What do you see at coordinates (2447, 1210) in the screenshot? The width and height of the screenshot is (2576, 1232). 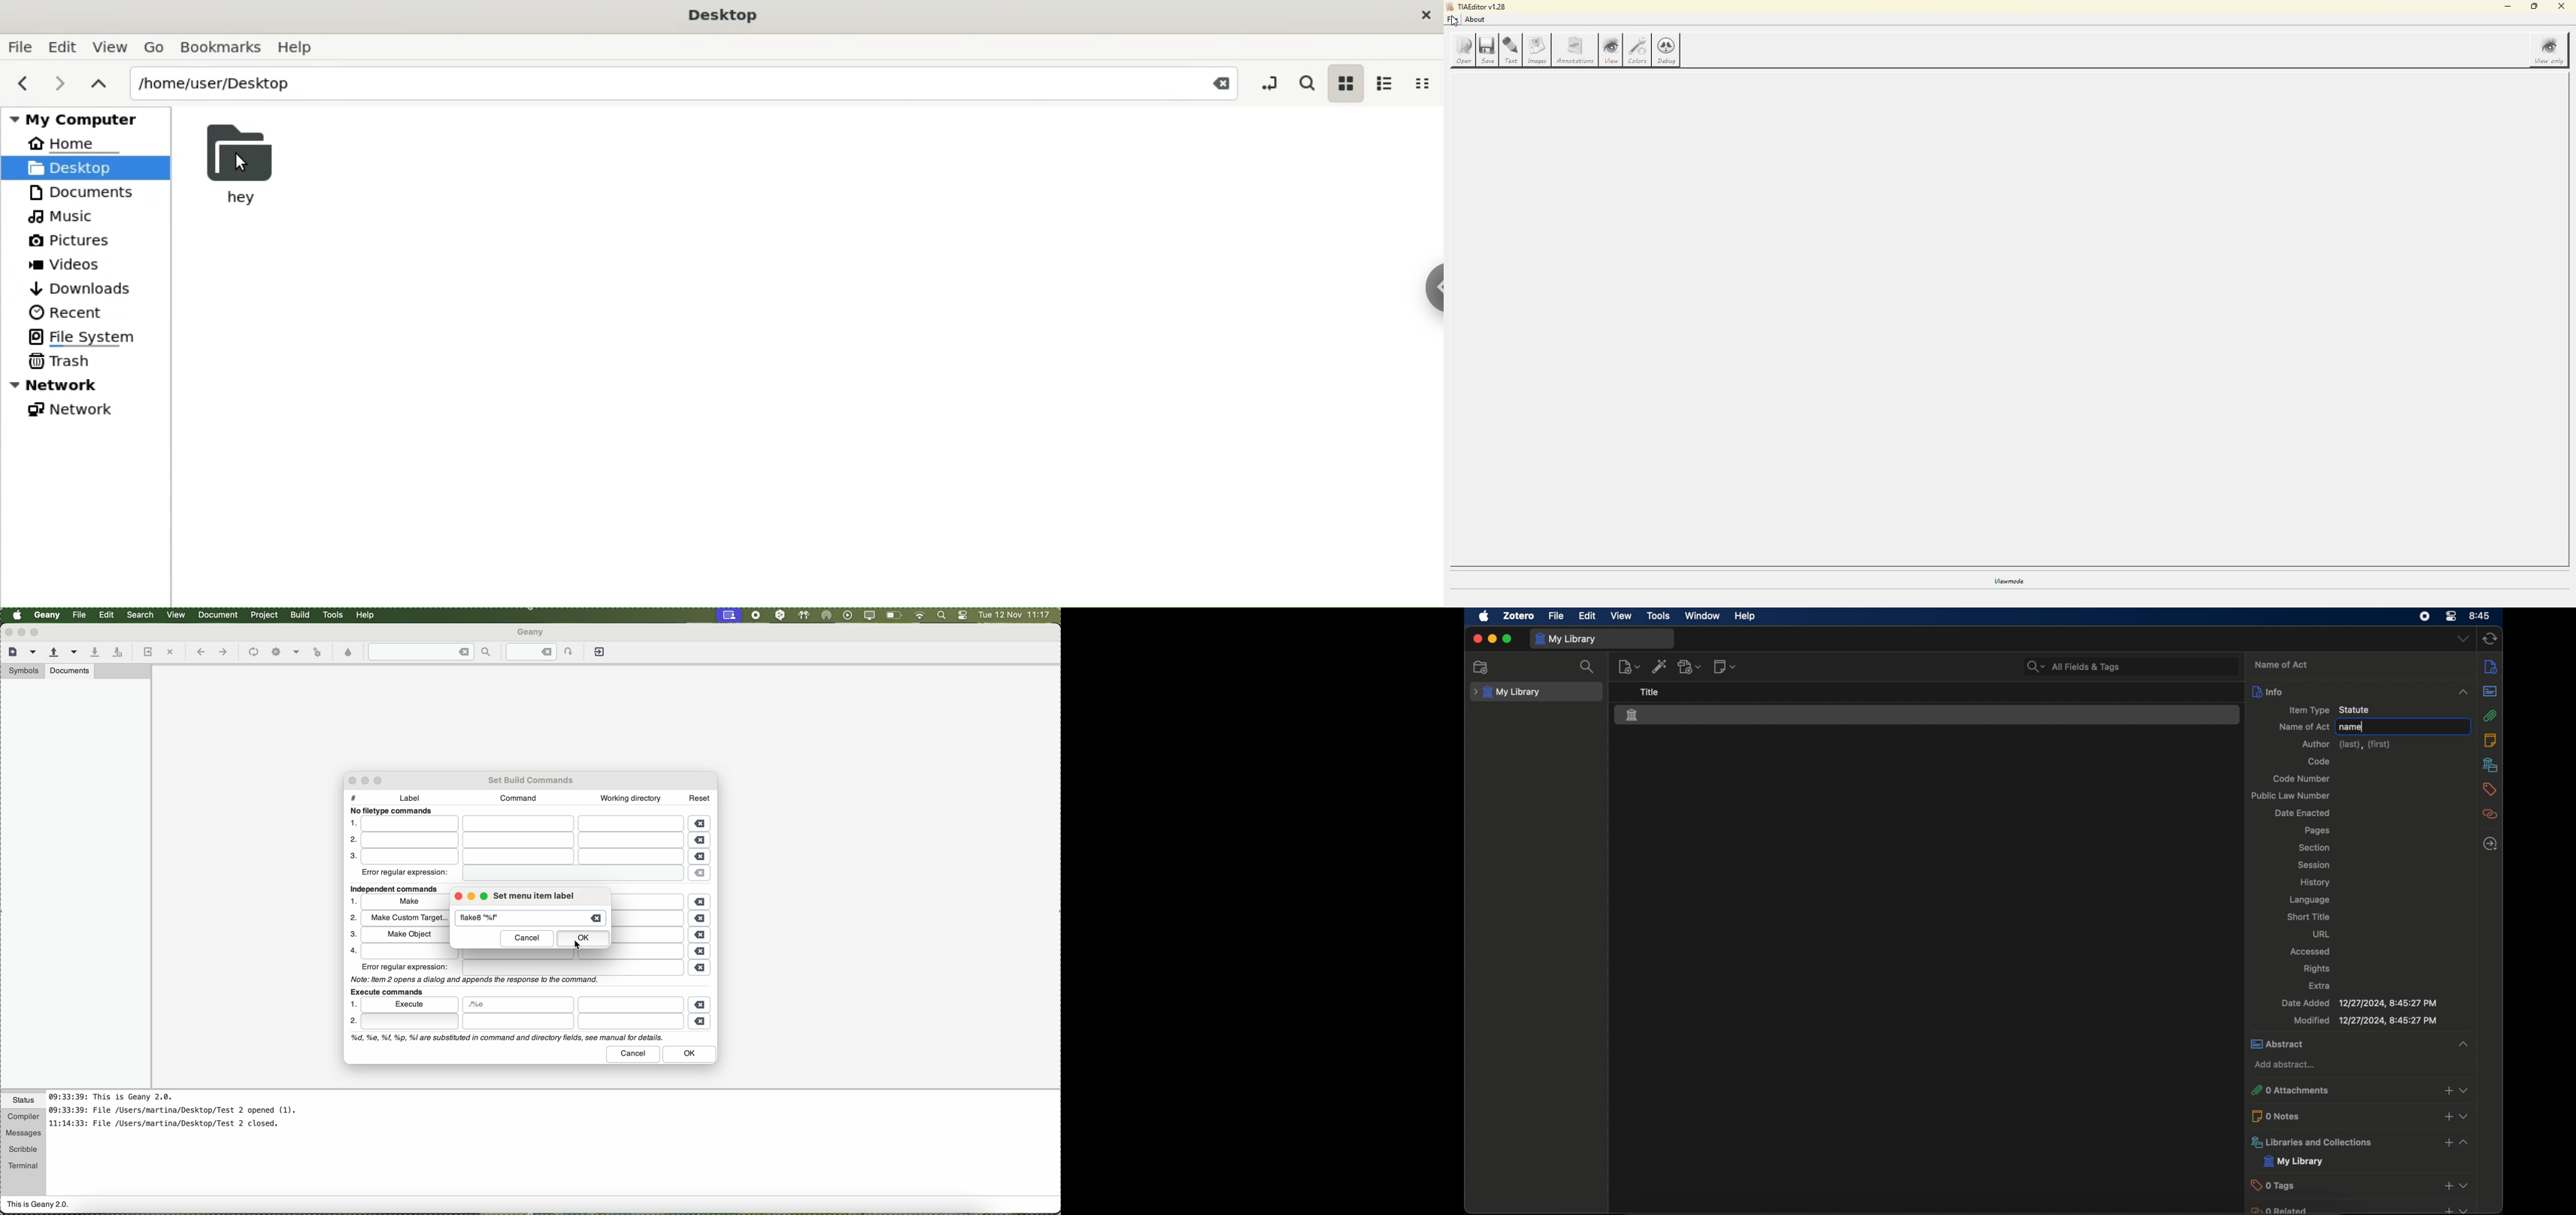 I see `add related` at bounding box center [2447, 1210].